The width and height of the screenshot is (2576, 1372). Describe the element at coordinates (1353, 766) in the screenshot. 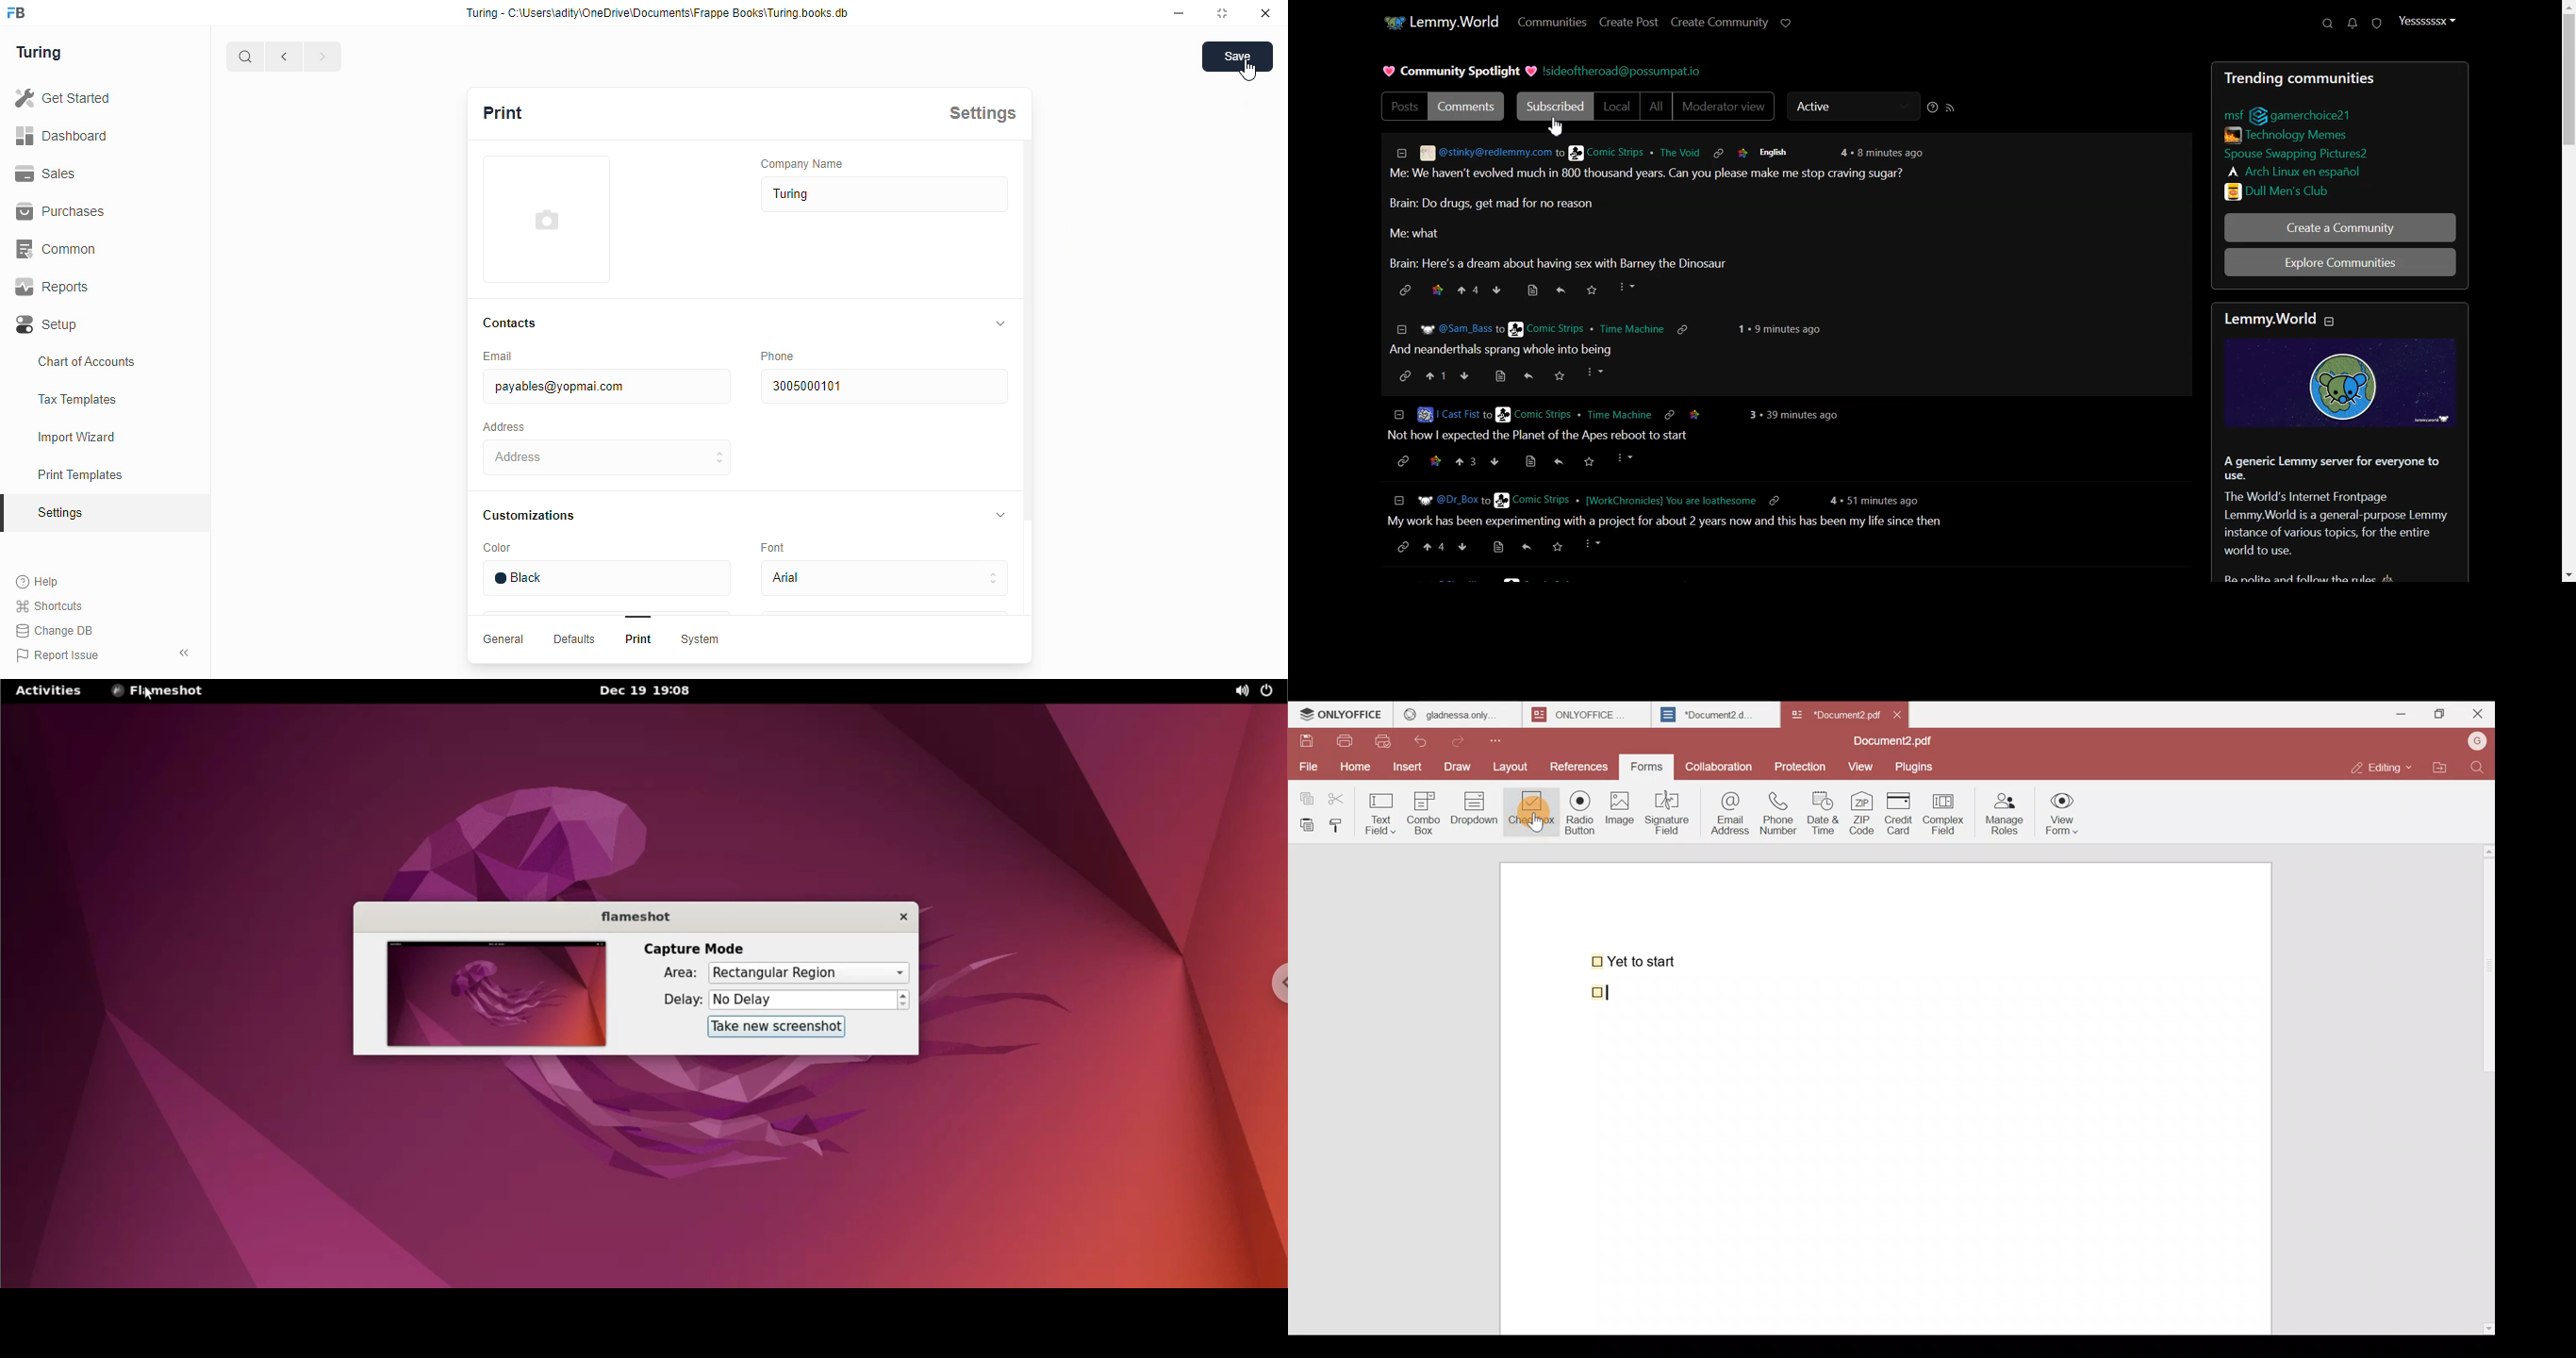

I see `Home` at that location.